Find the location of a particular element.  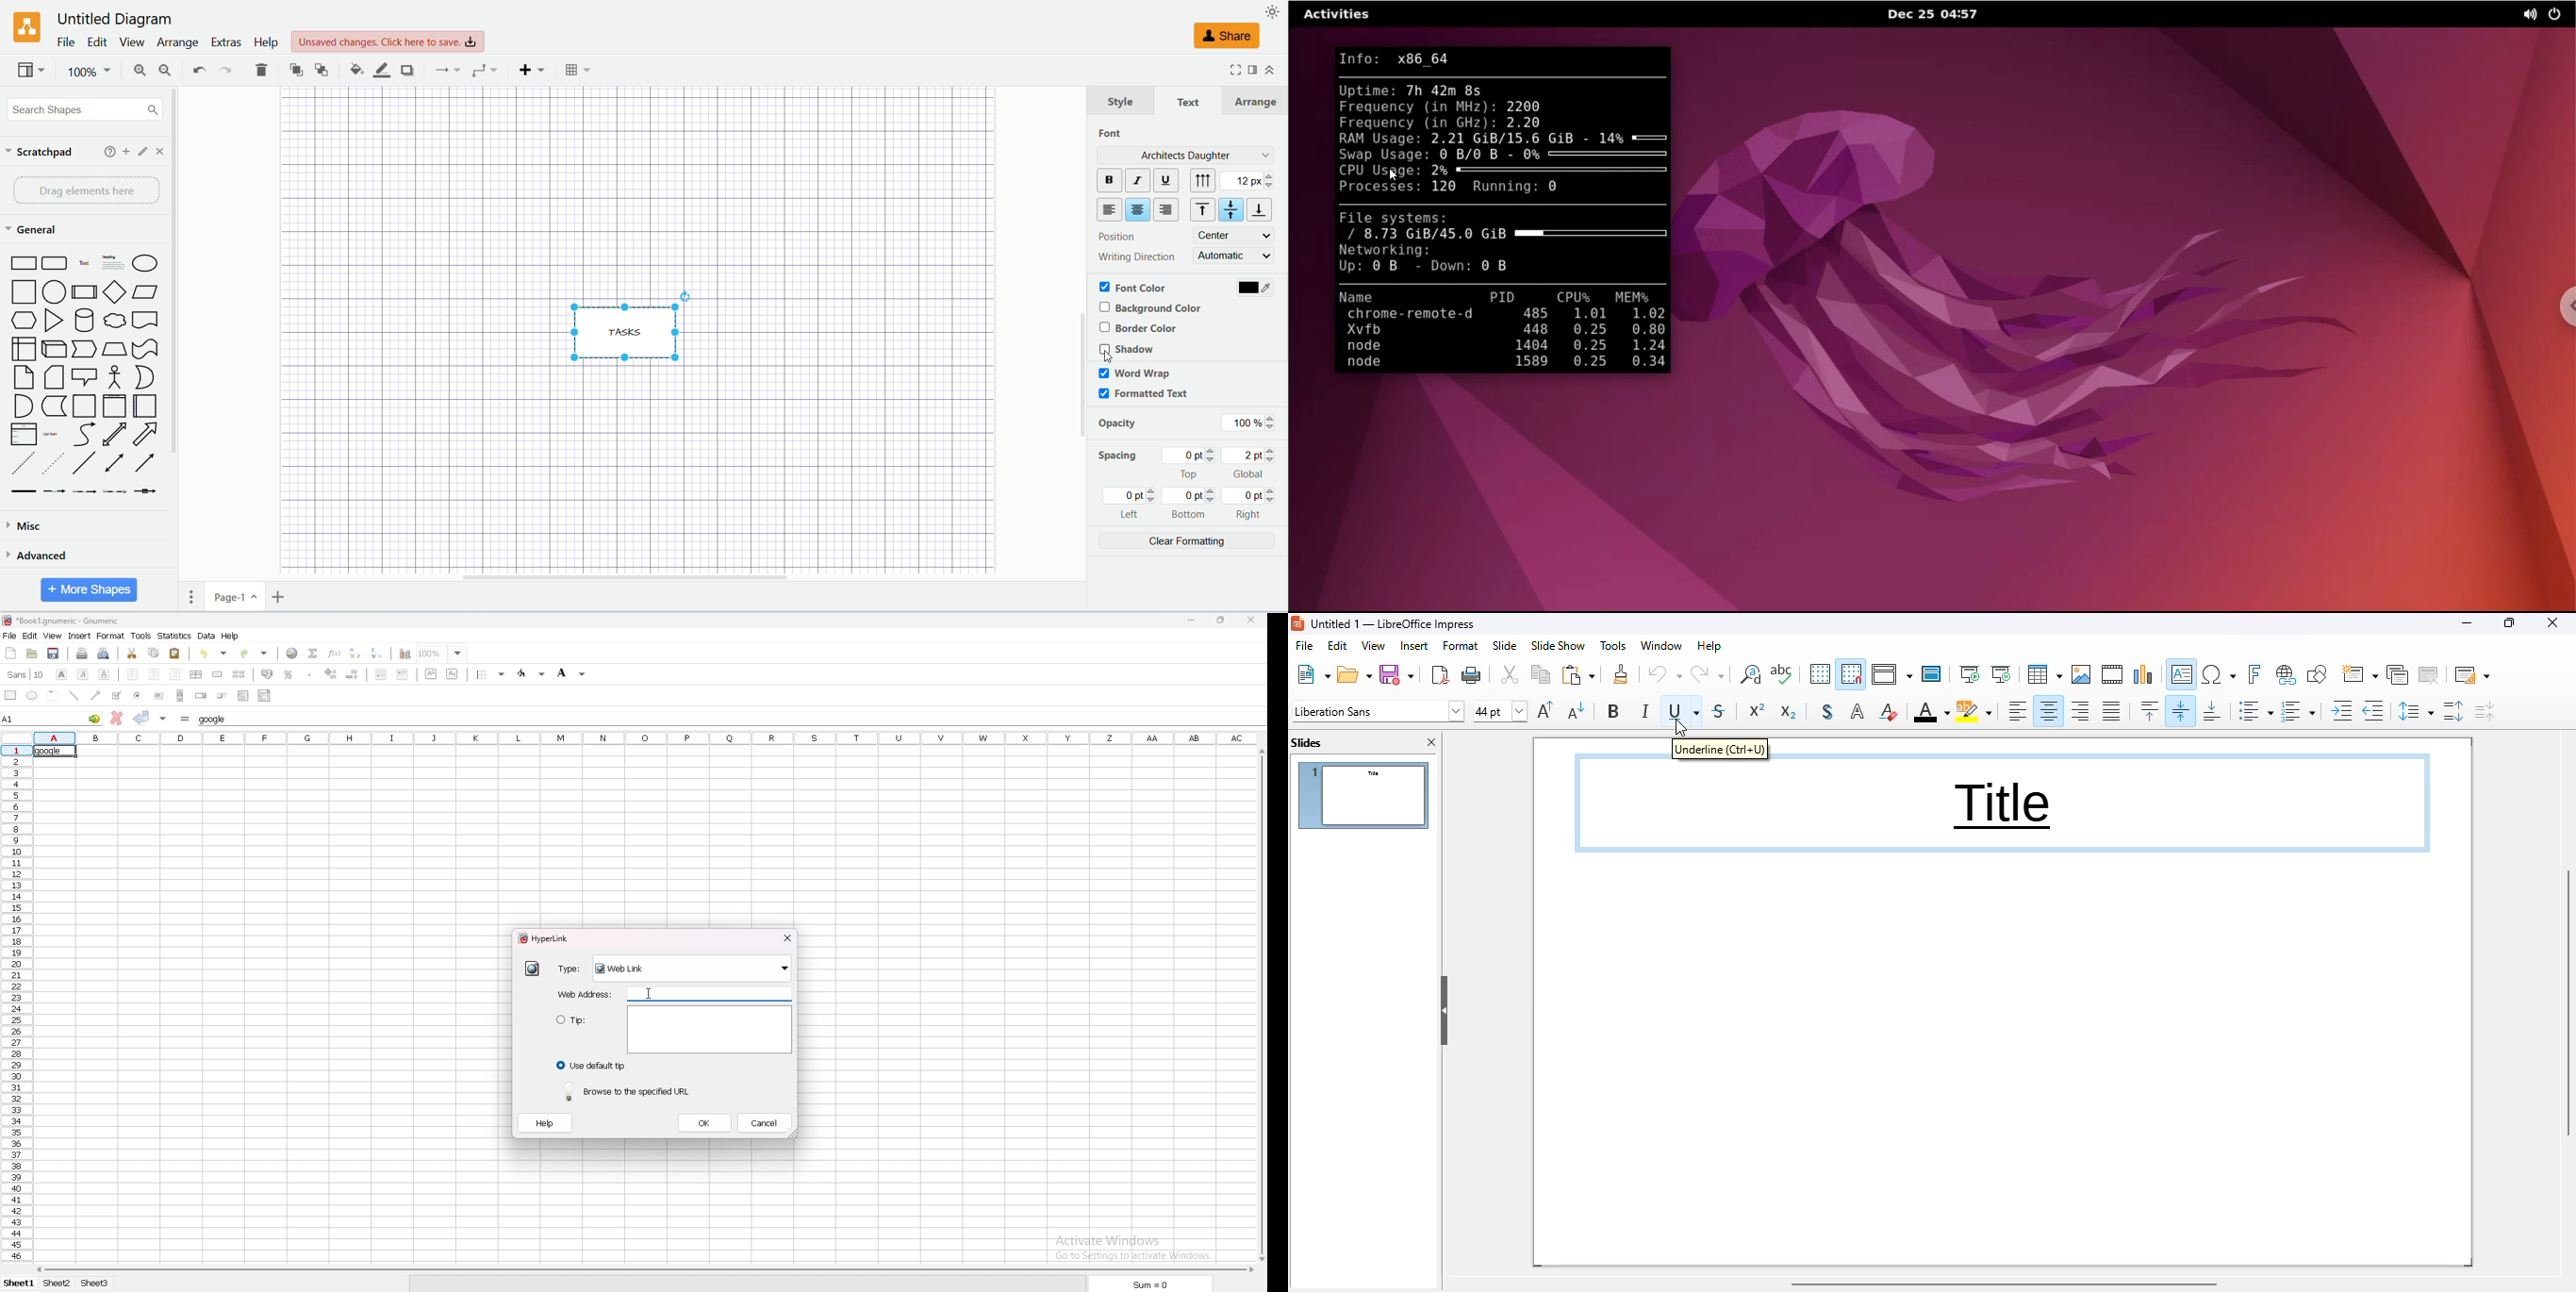

Note is located at coordinates (23, 378).